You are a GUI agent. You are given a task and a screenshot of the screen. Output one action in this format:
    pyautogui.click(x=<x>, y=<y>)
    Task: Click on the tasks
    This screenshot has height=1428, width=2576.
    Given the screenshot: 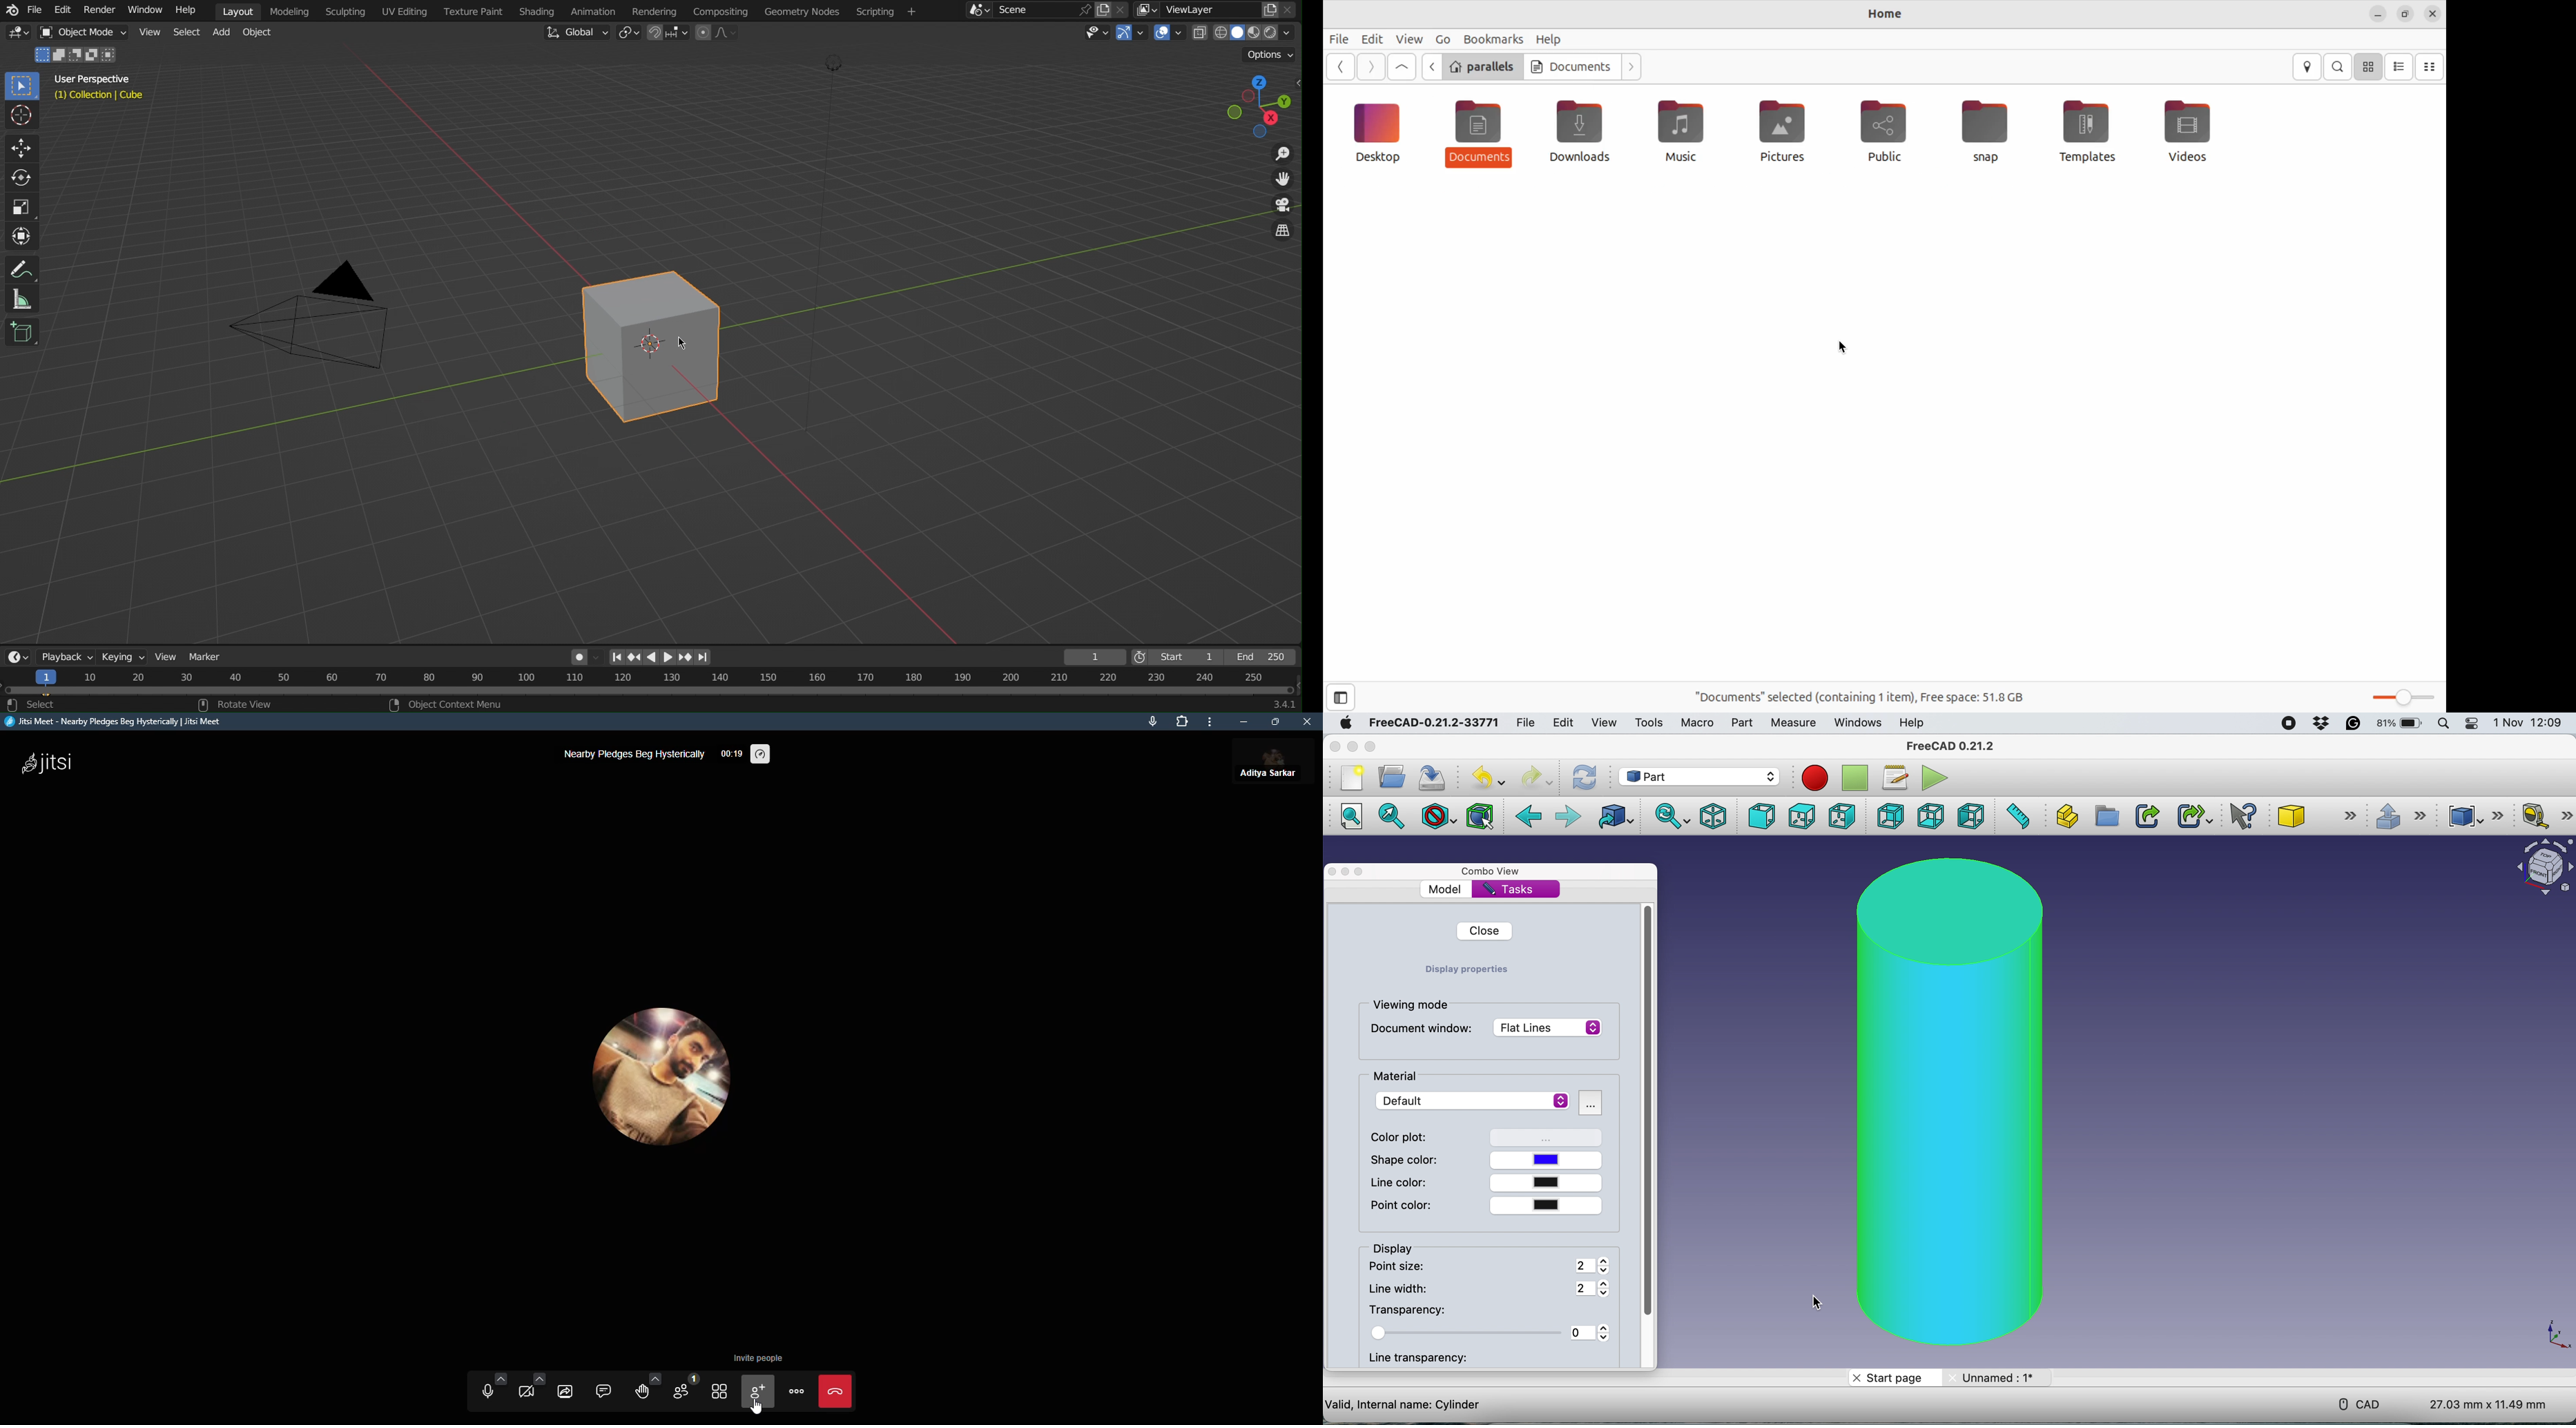 What is the action you would take?
    pyautogui.click(x=1516, y=890)
    